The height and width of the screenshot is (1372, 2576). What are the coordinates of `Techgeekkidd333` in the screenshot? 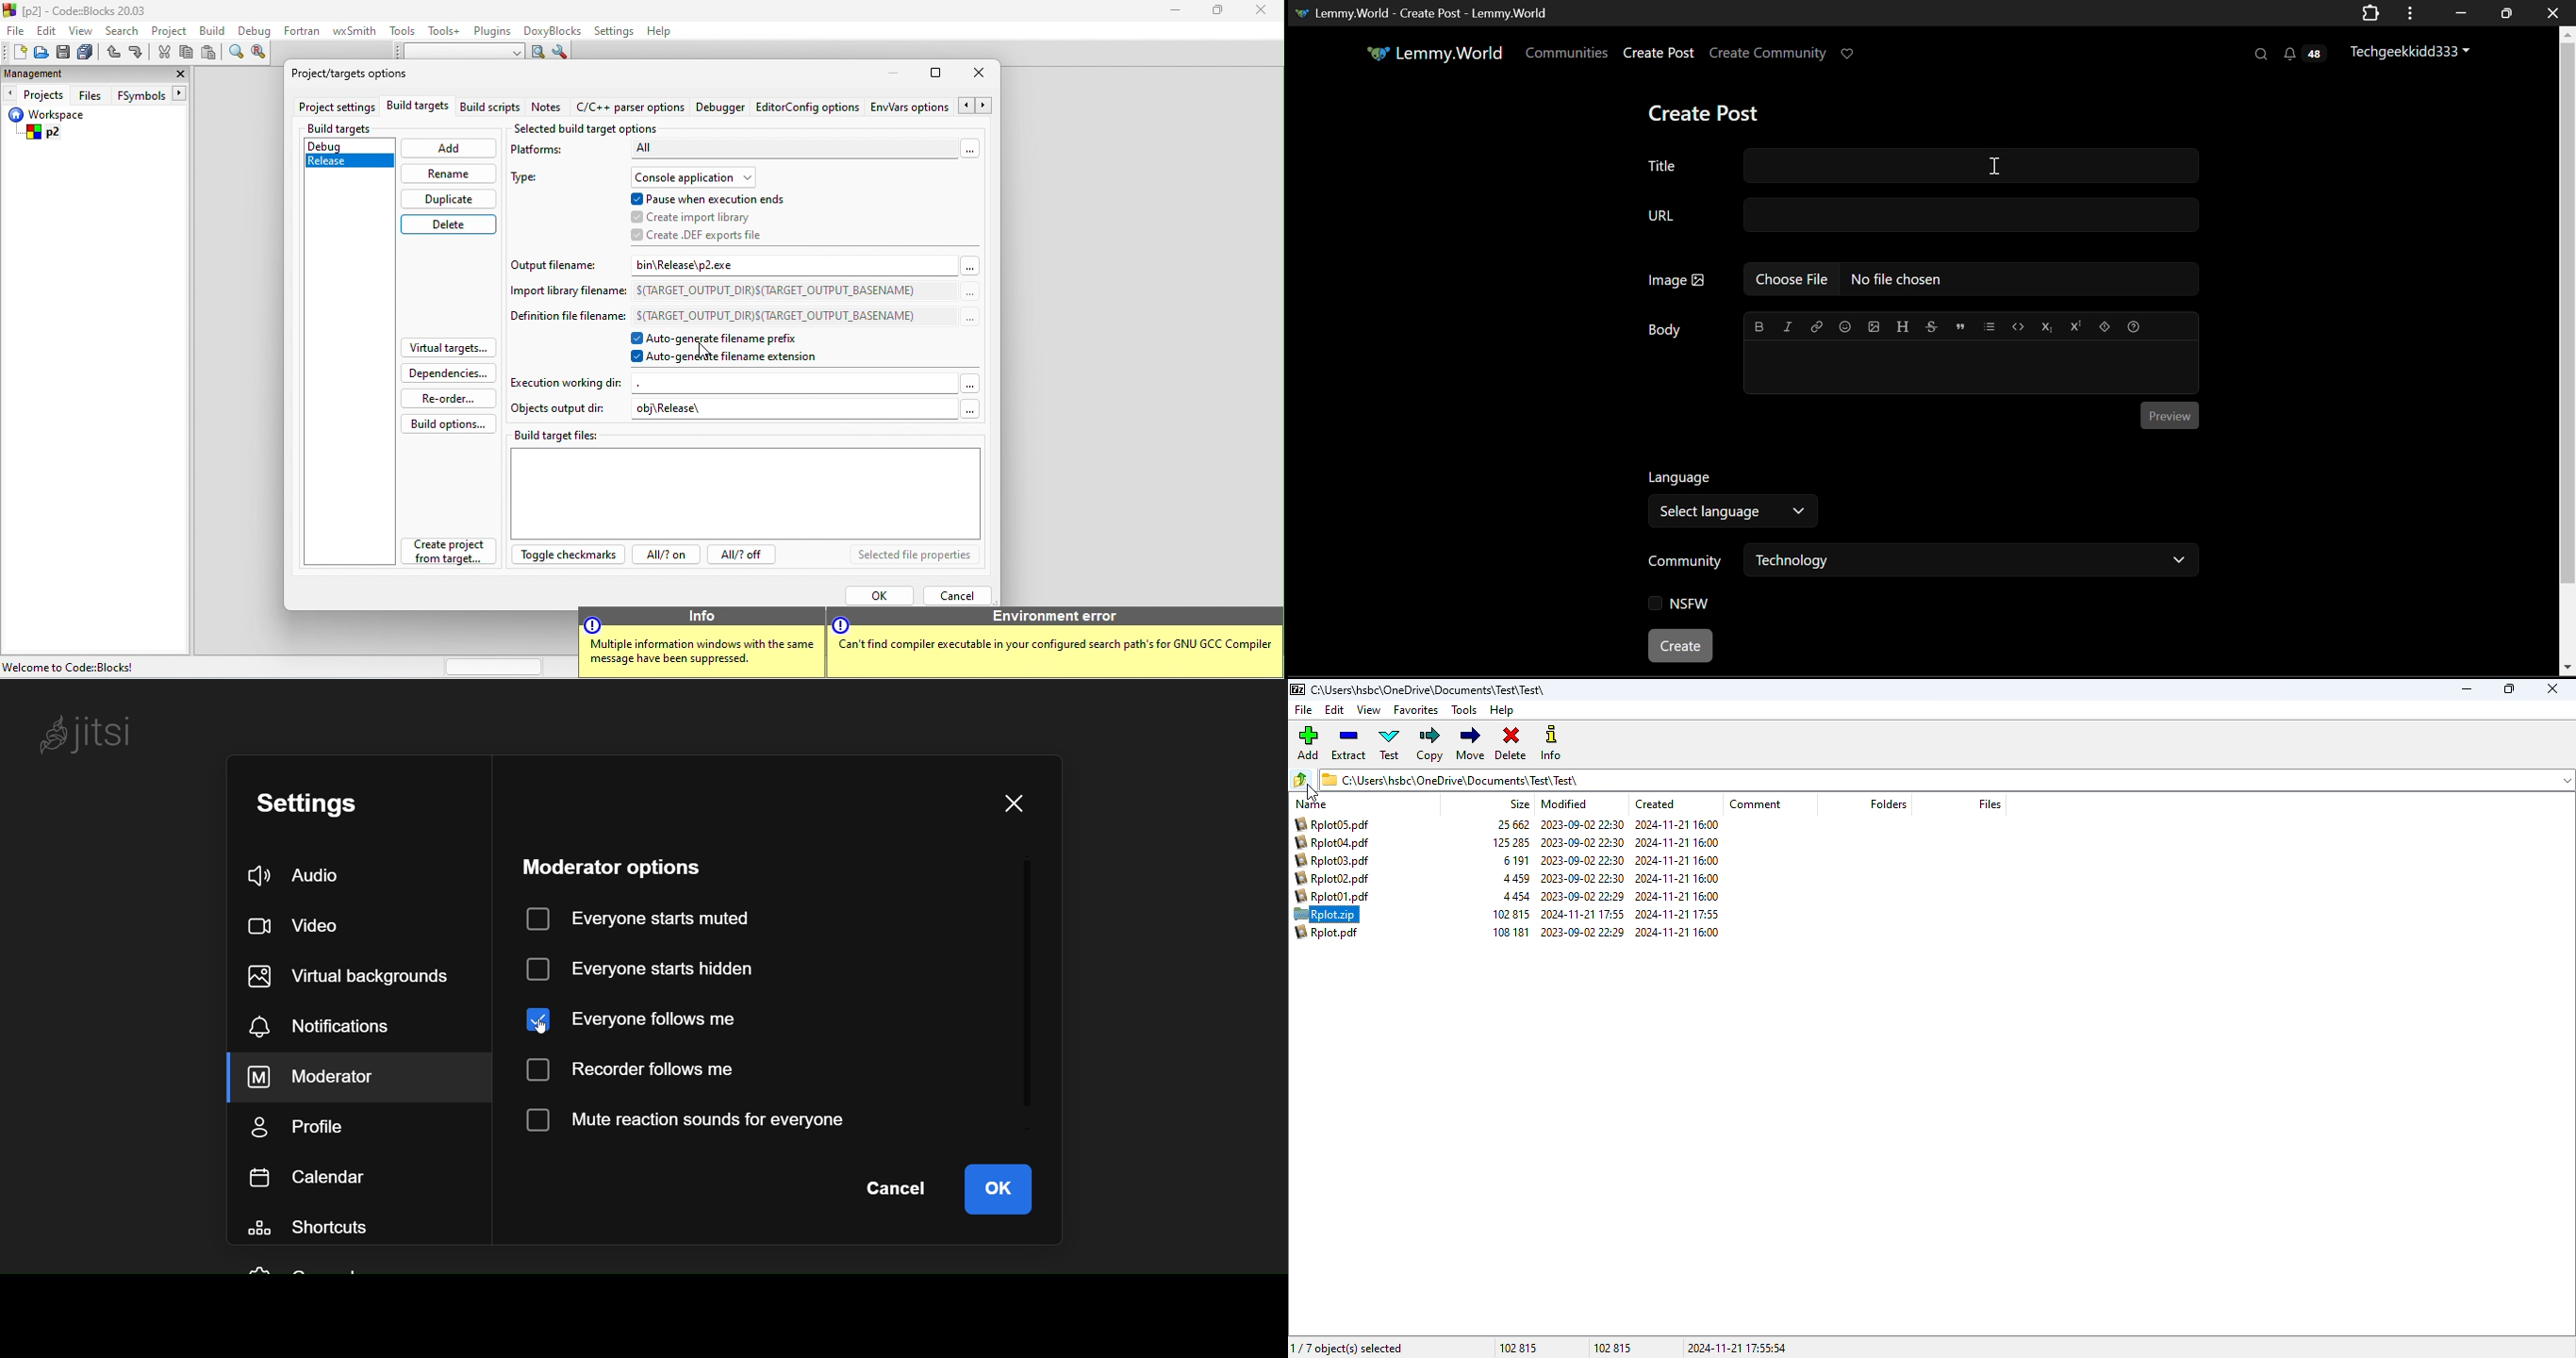 It's located at (2416, 50).